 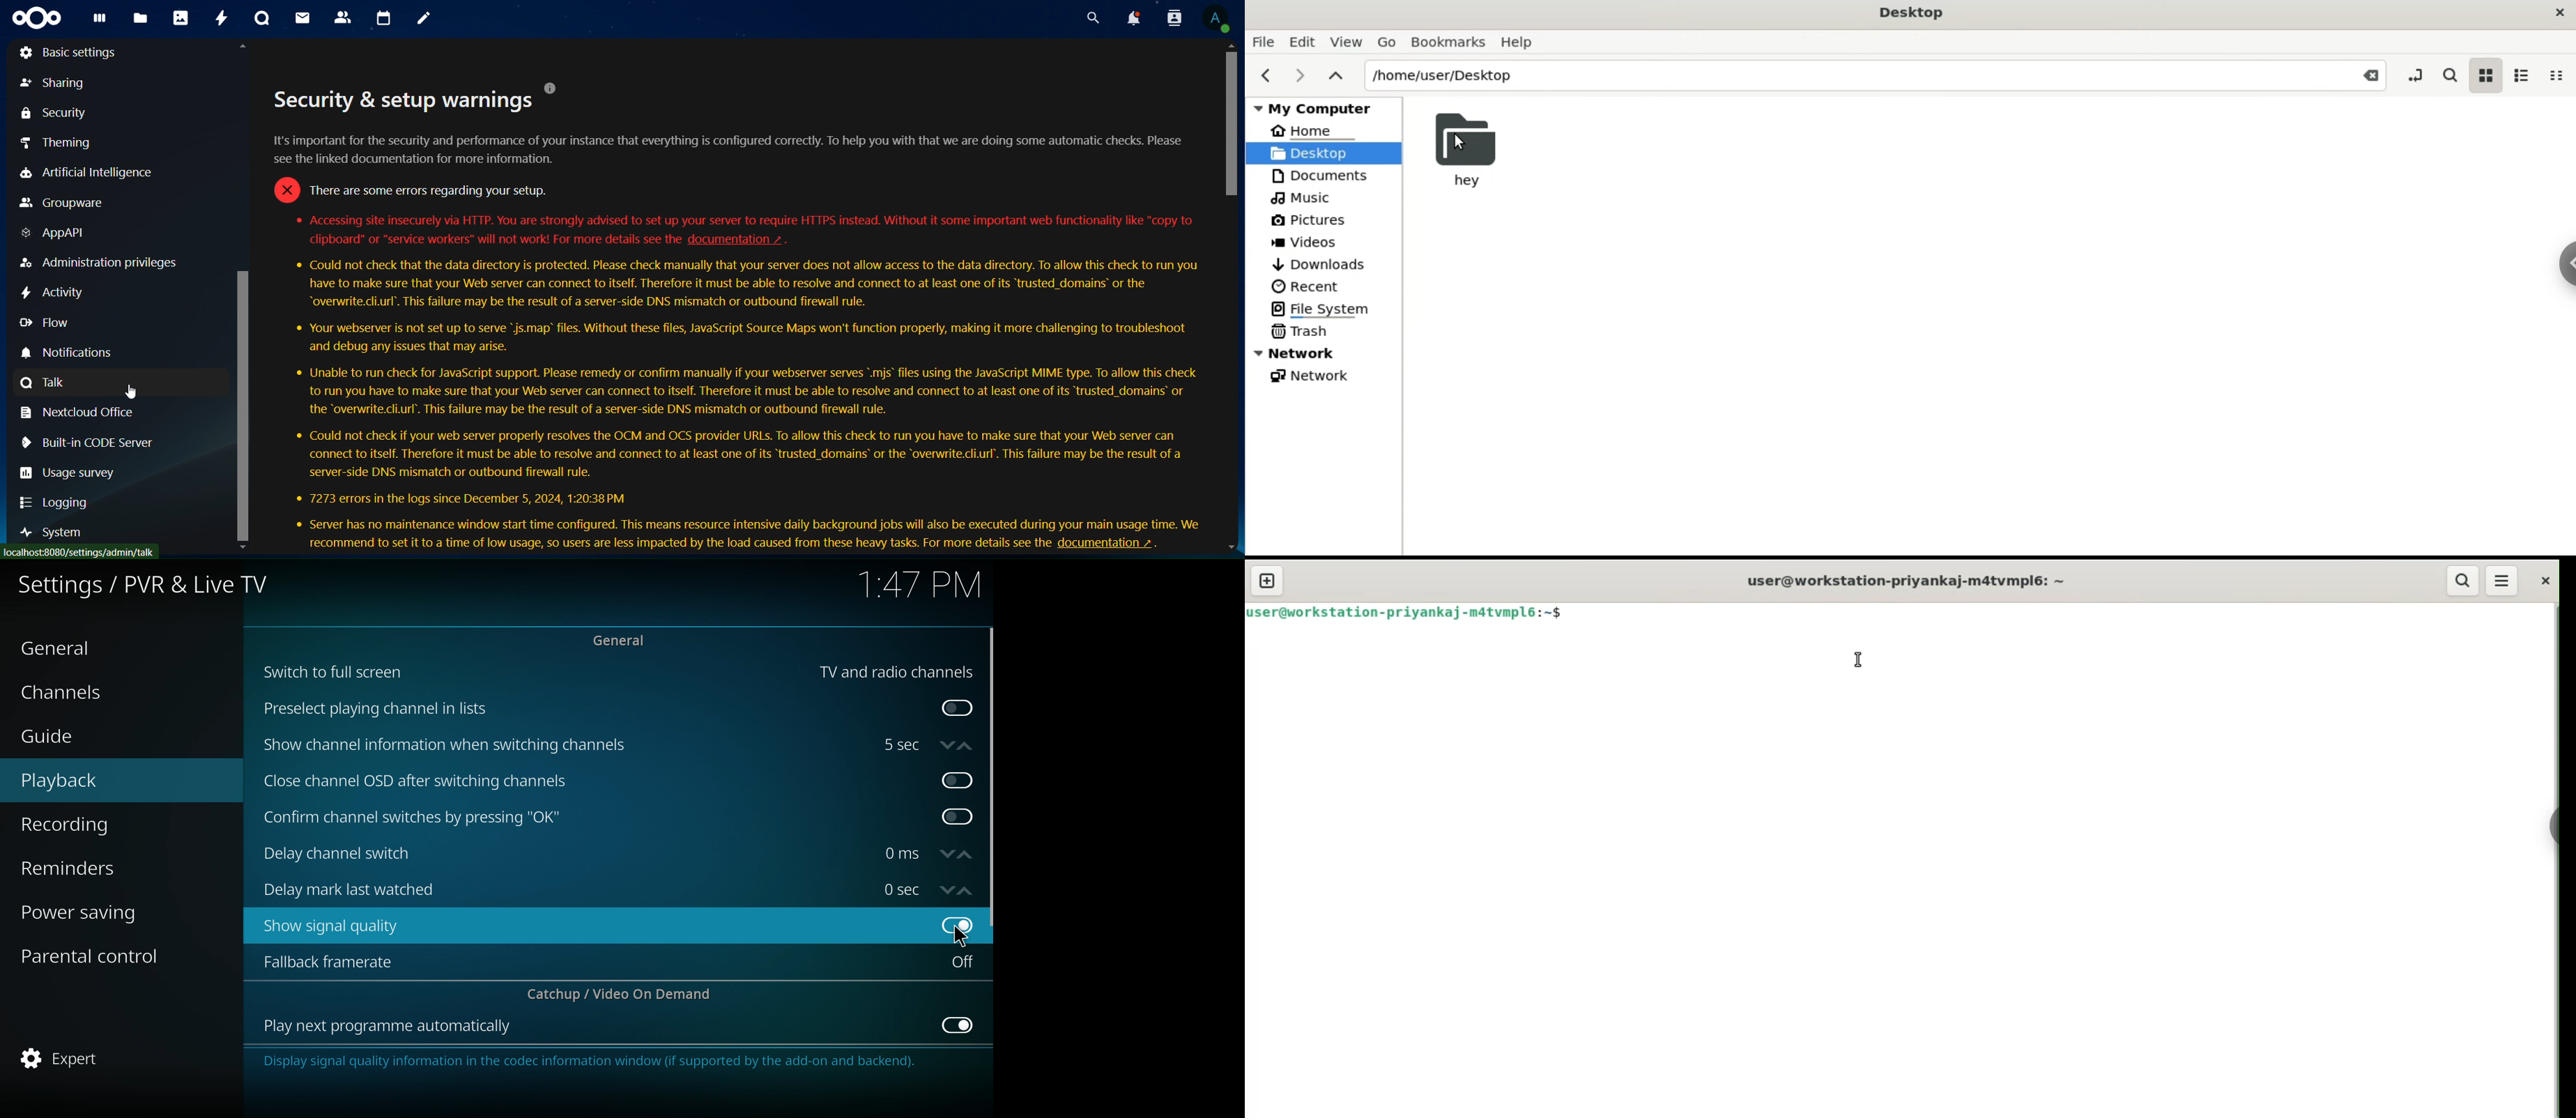 I want to click on Admistration privileges, so click(x=108, y=261).